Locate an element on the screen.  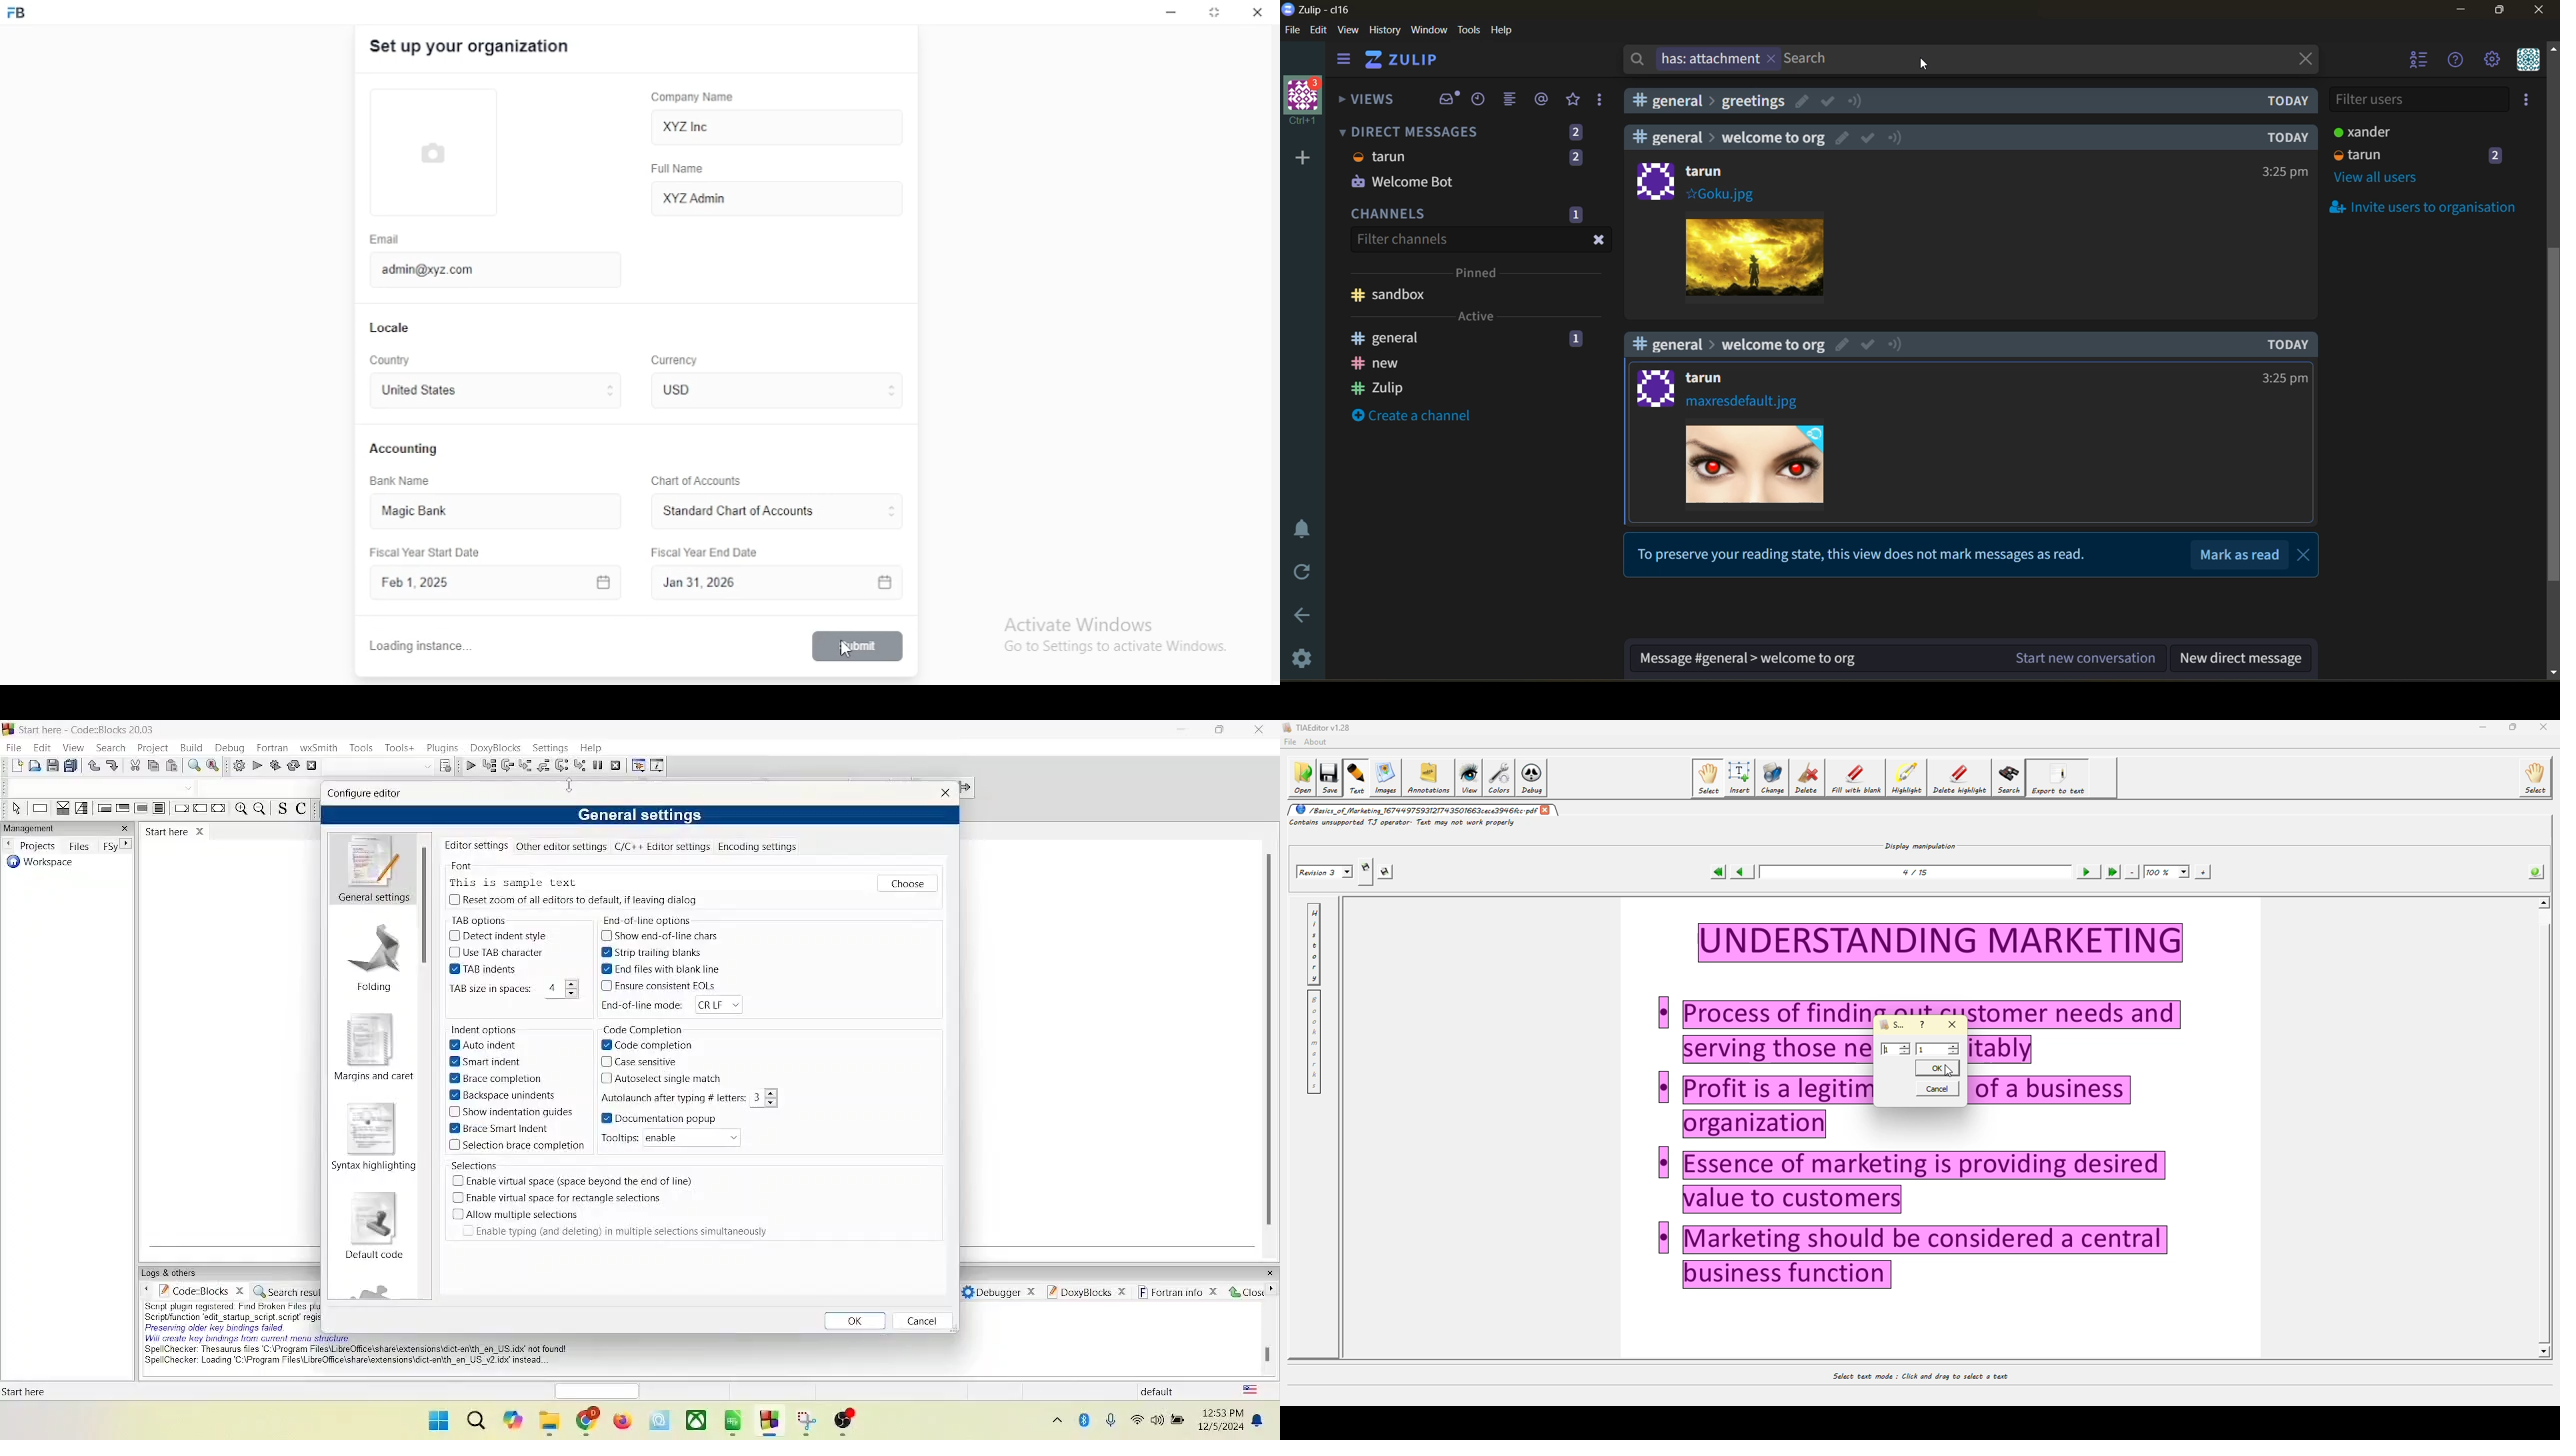
go back is located at coordinates (1307, 618).